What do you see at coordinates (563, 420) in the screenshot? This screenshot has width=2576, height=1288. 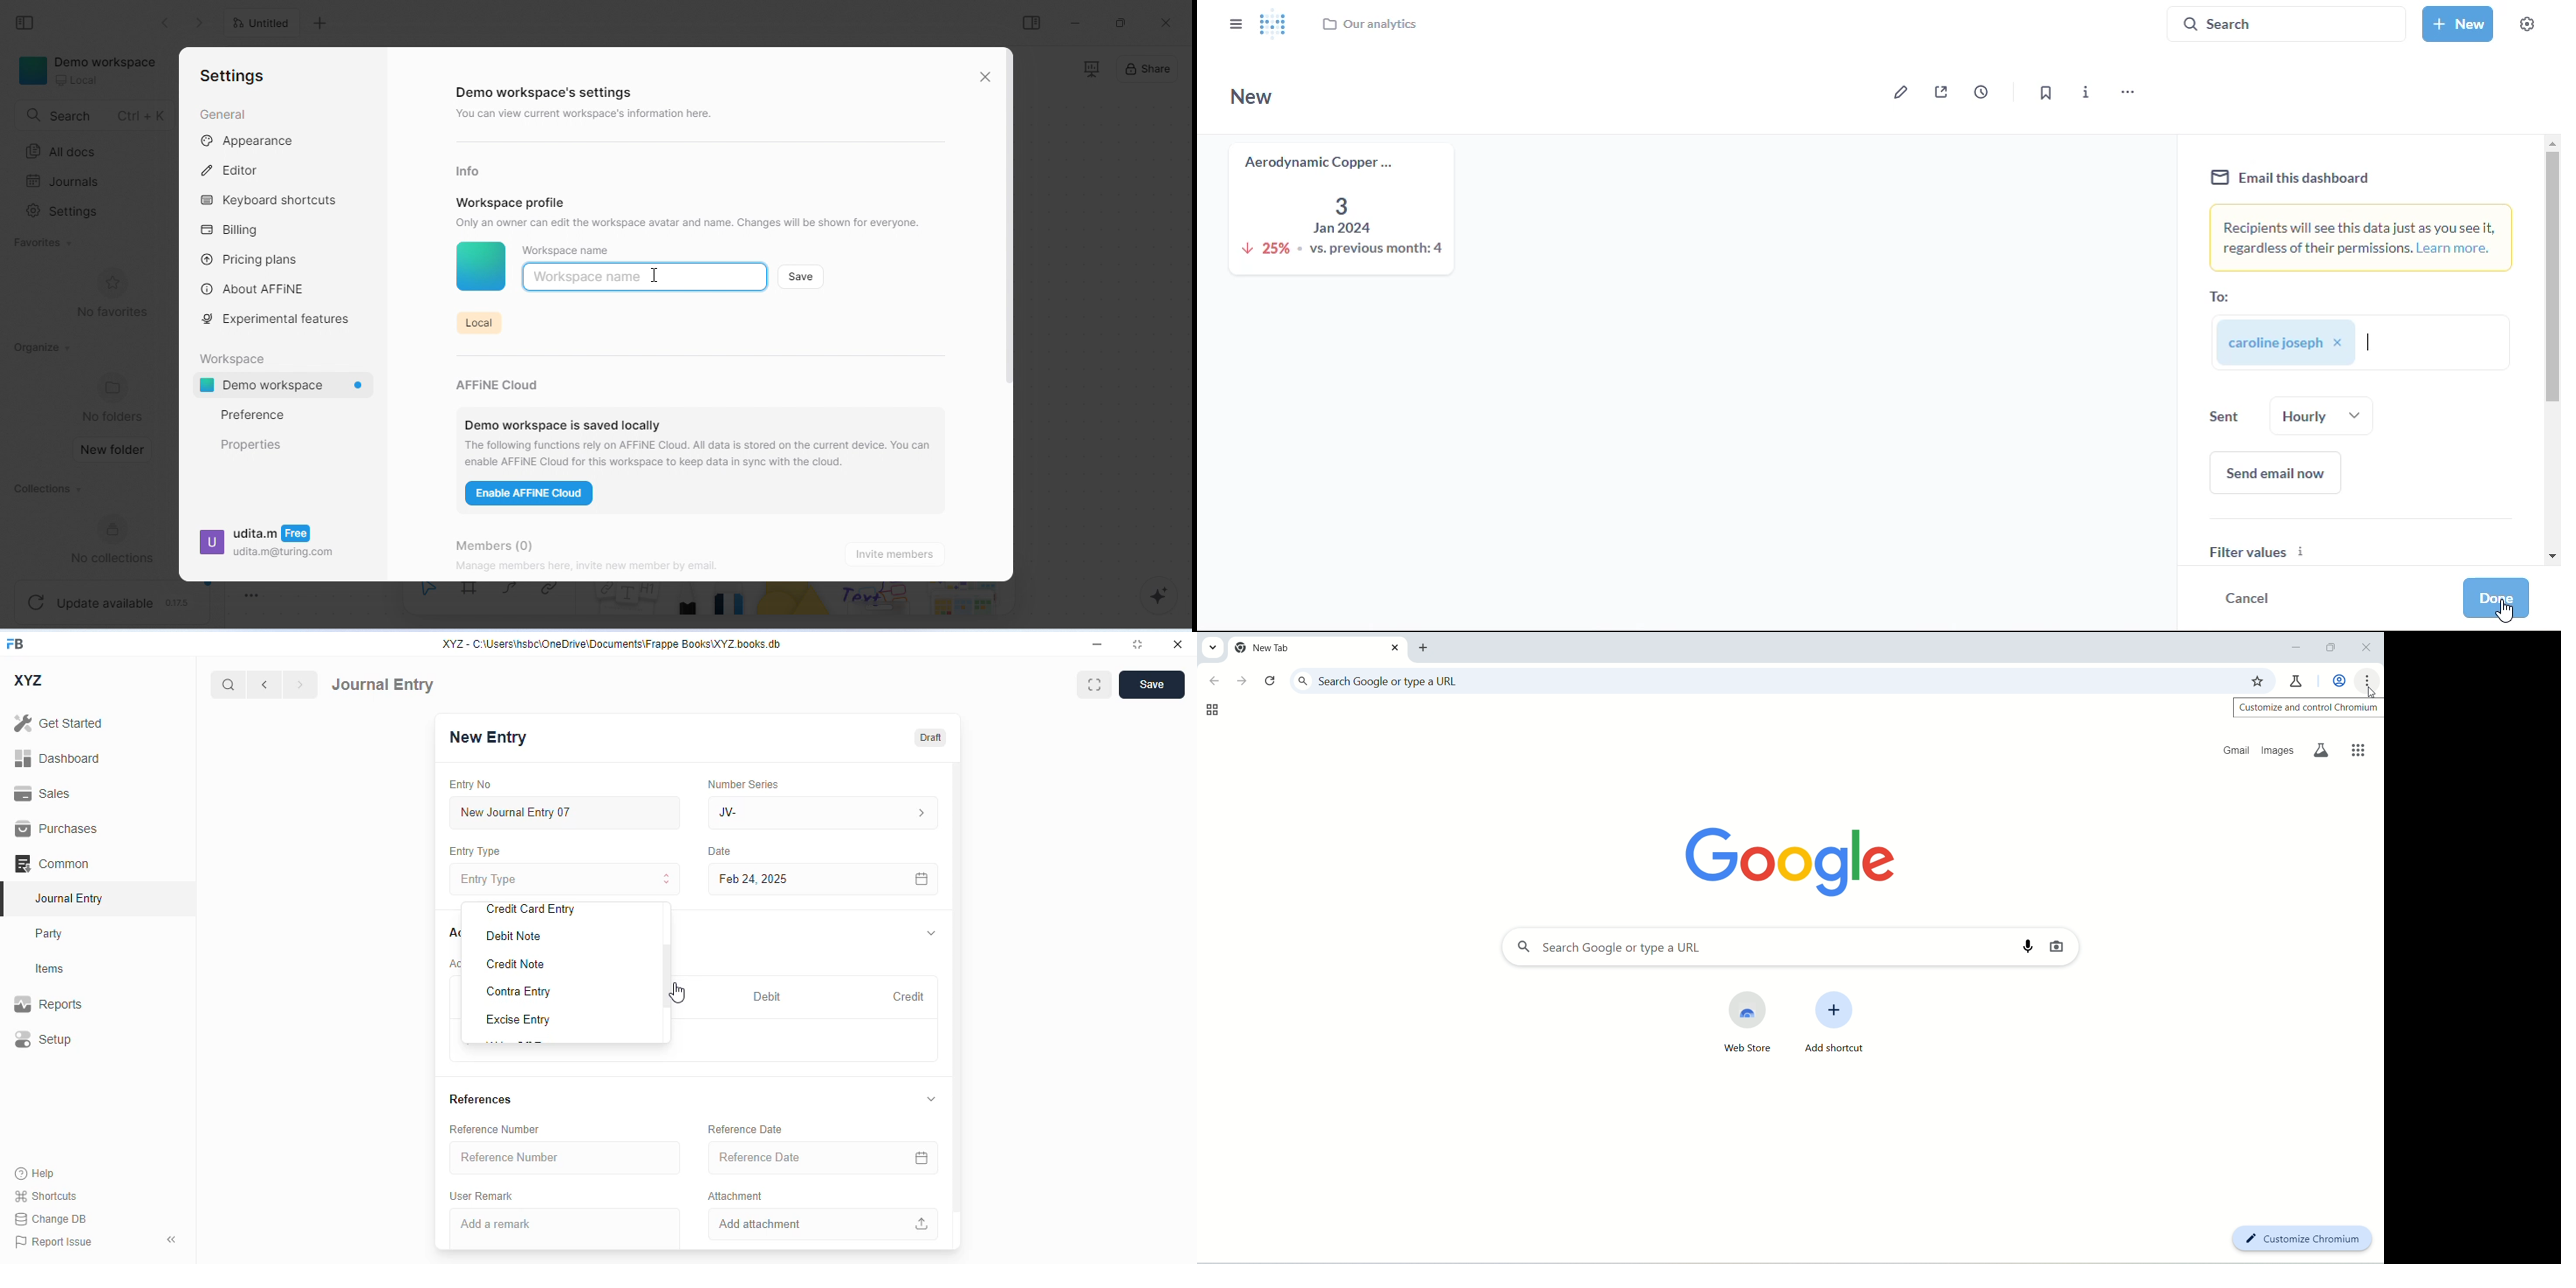 I see `demo workspace is saved locally` at bounding box center [563, 420].